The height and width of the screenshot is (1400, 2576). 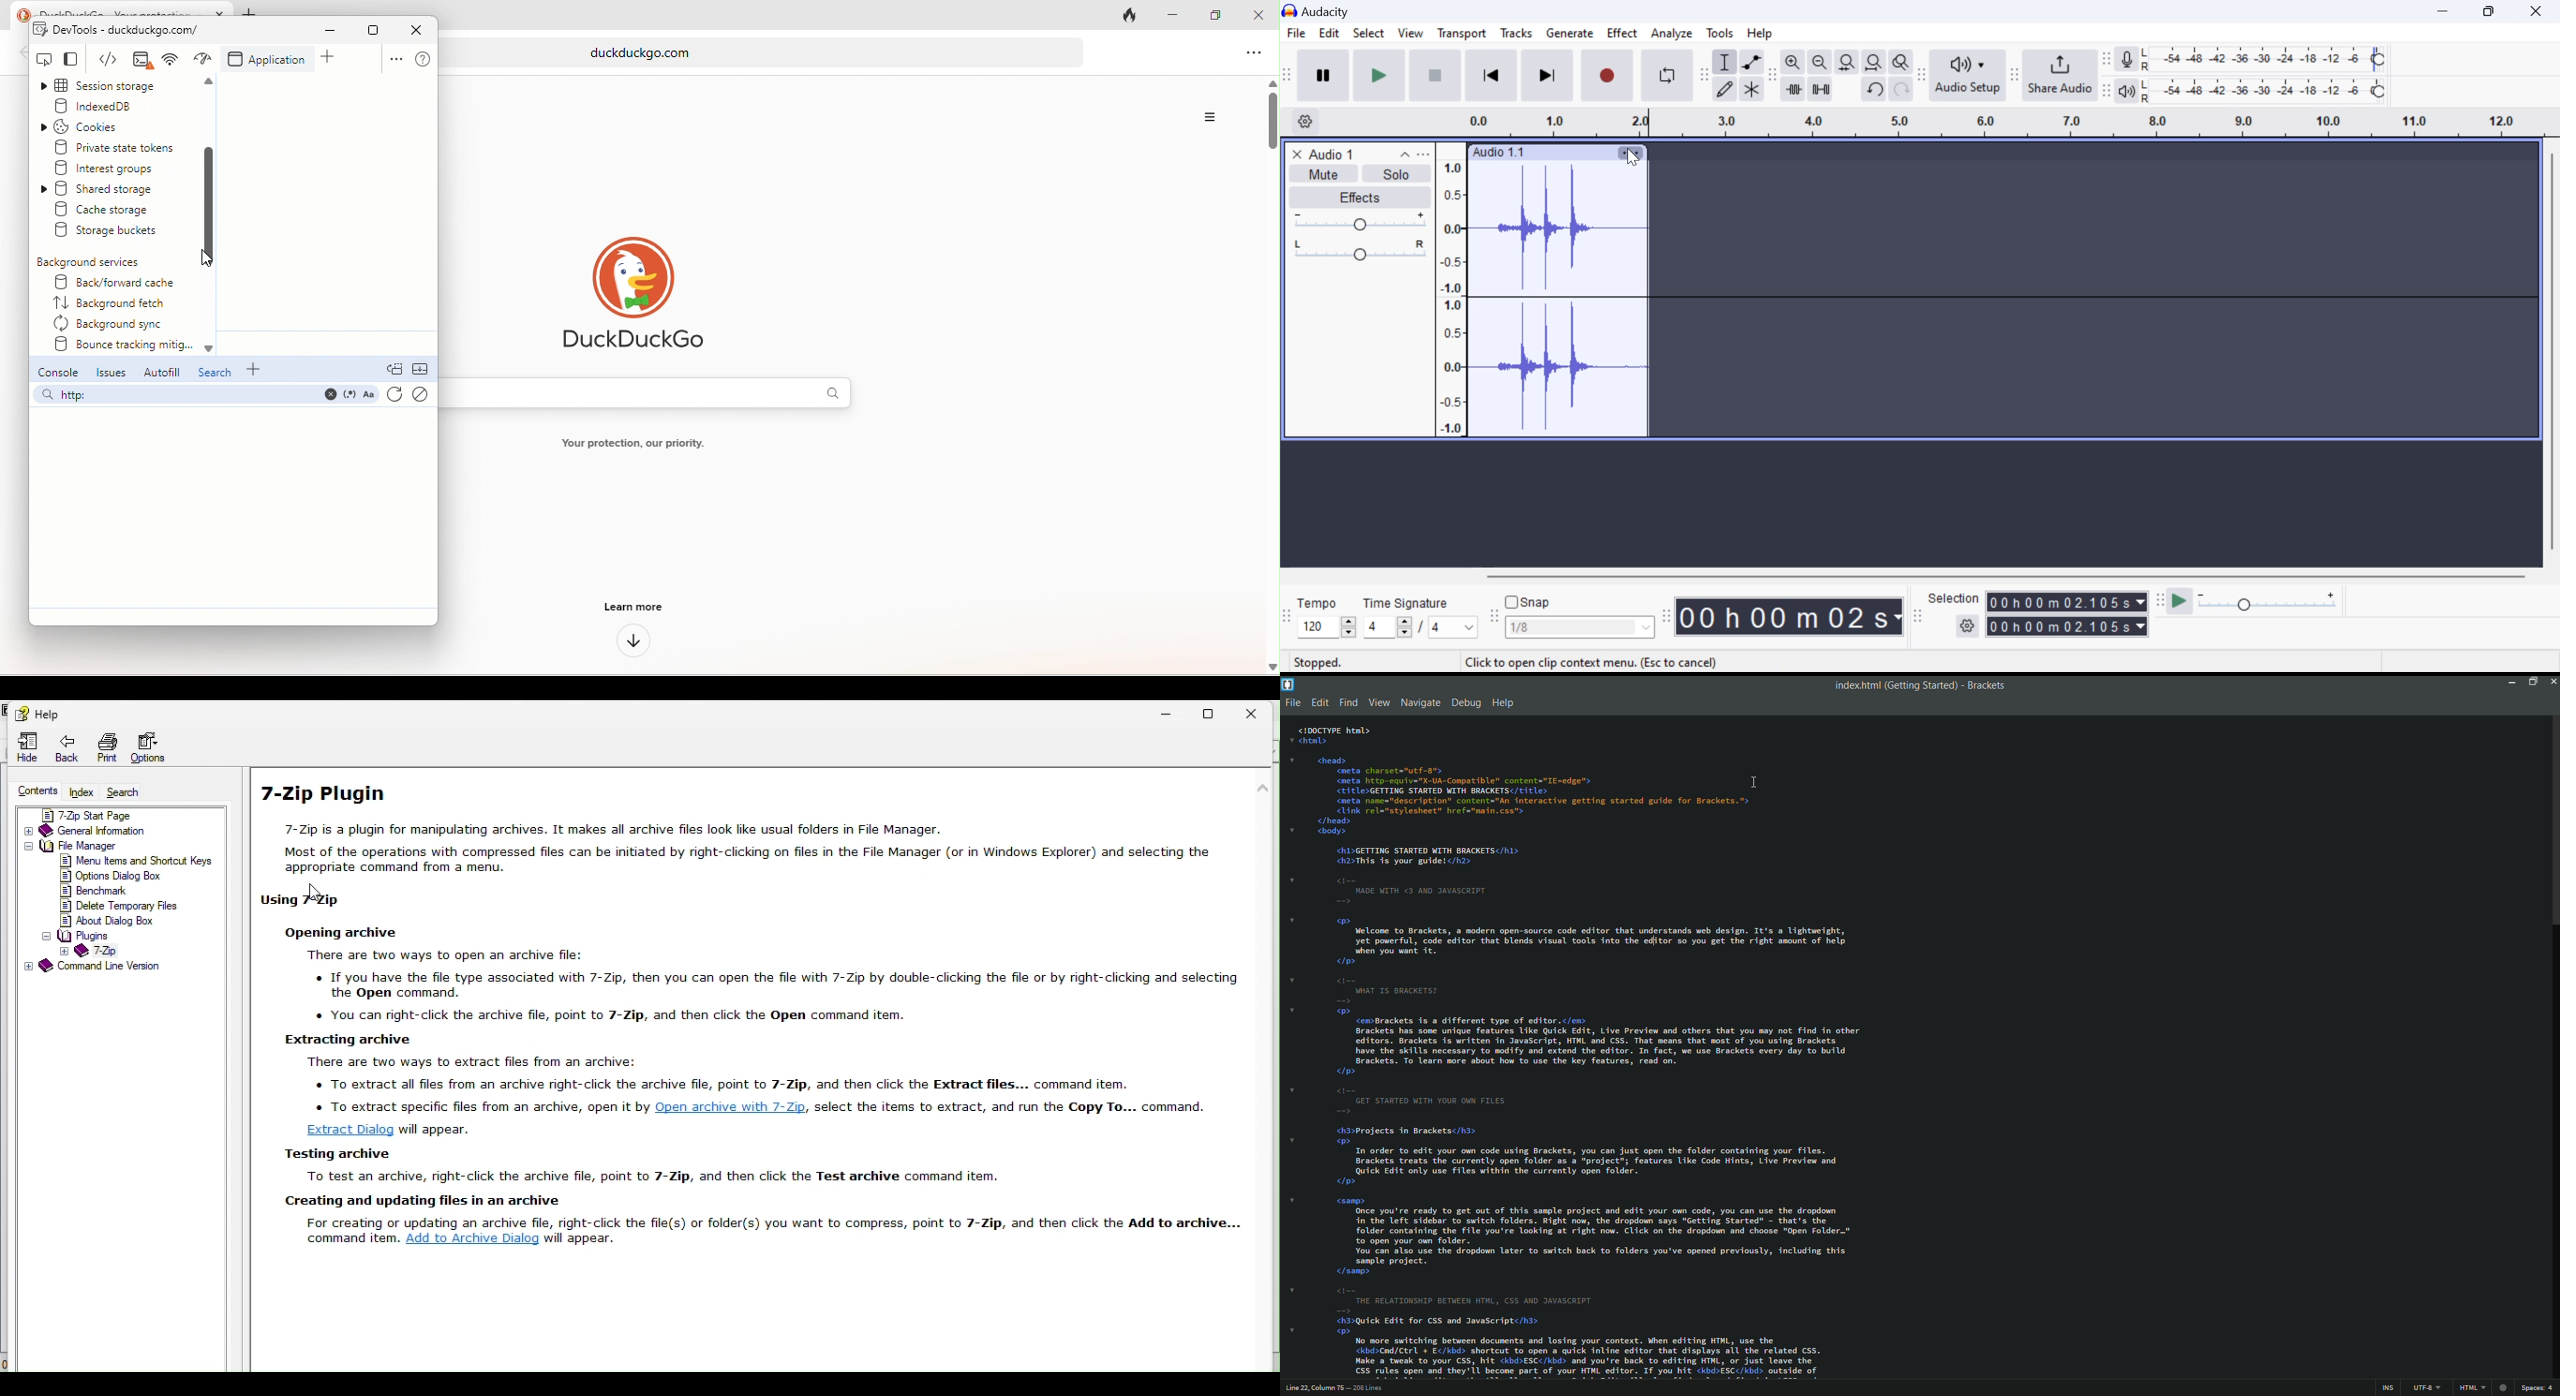 What do you see at coordinates (467, 1240) in the screenshot?
I see `add to archive dialog` at bounding box center [467, 1240].